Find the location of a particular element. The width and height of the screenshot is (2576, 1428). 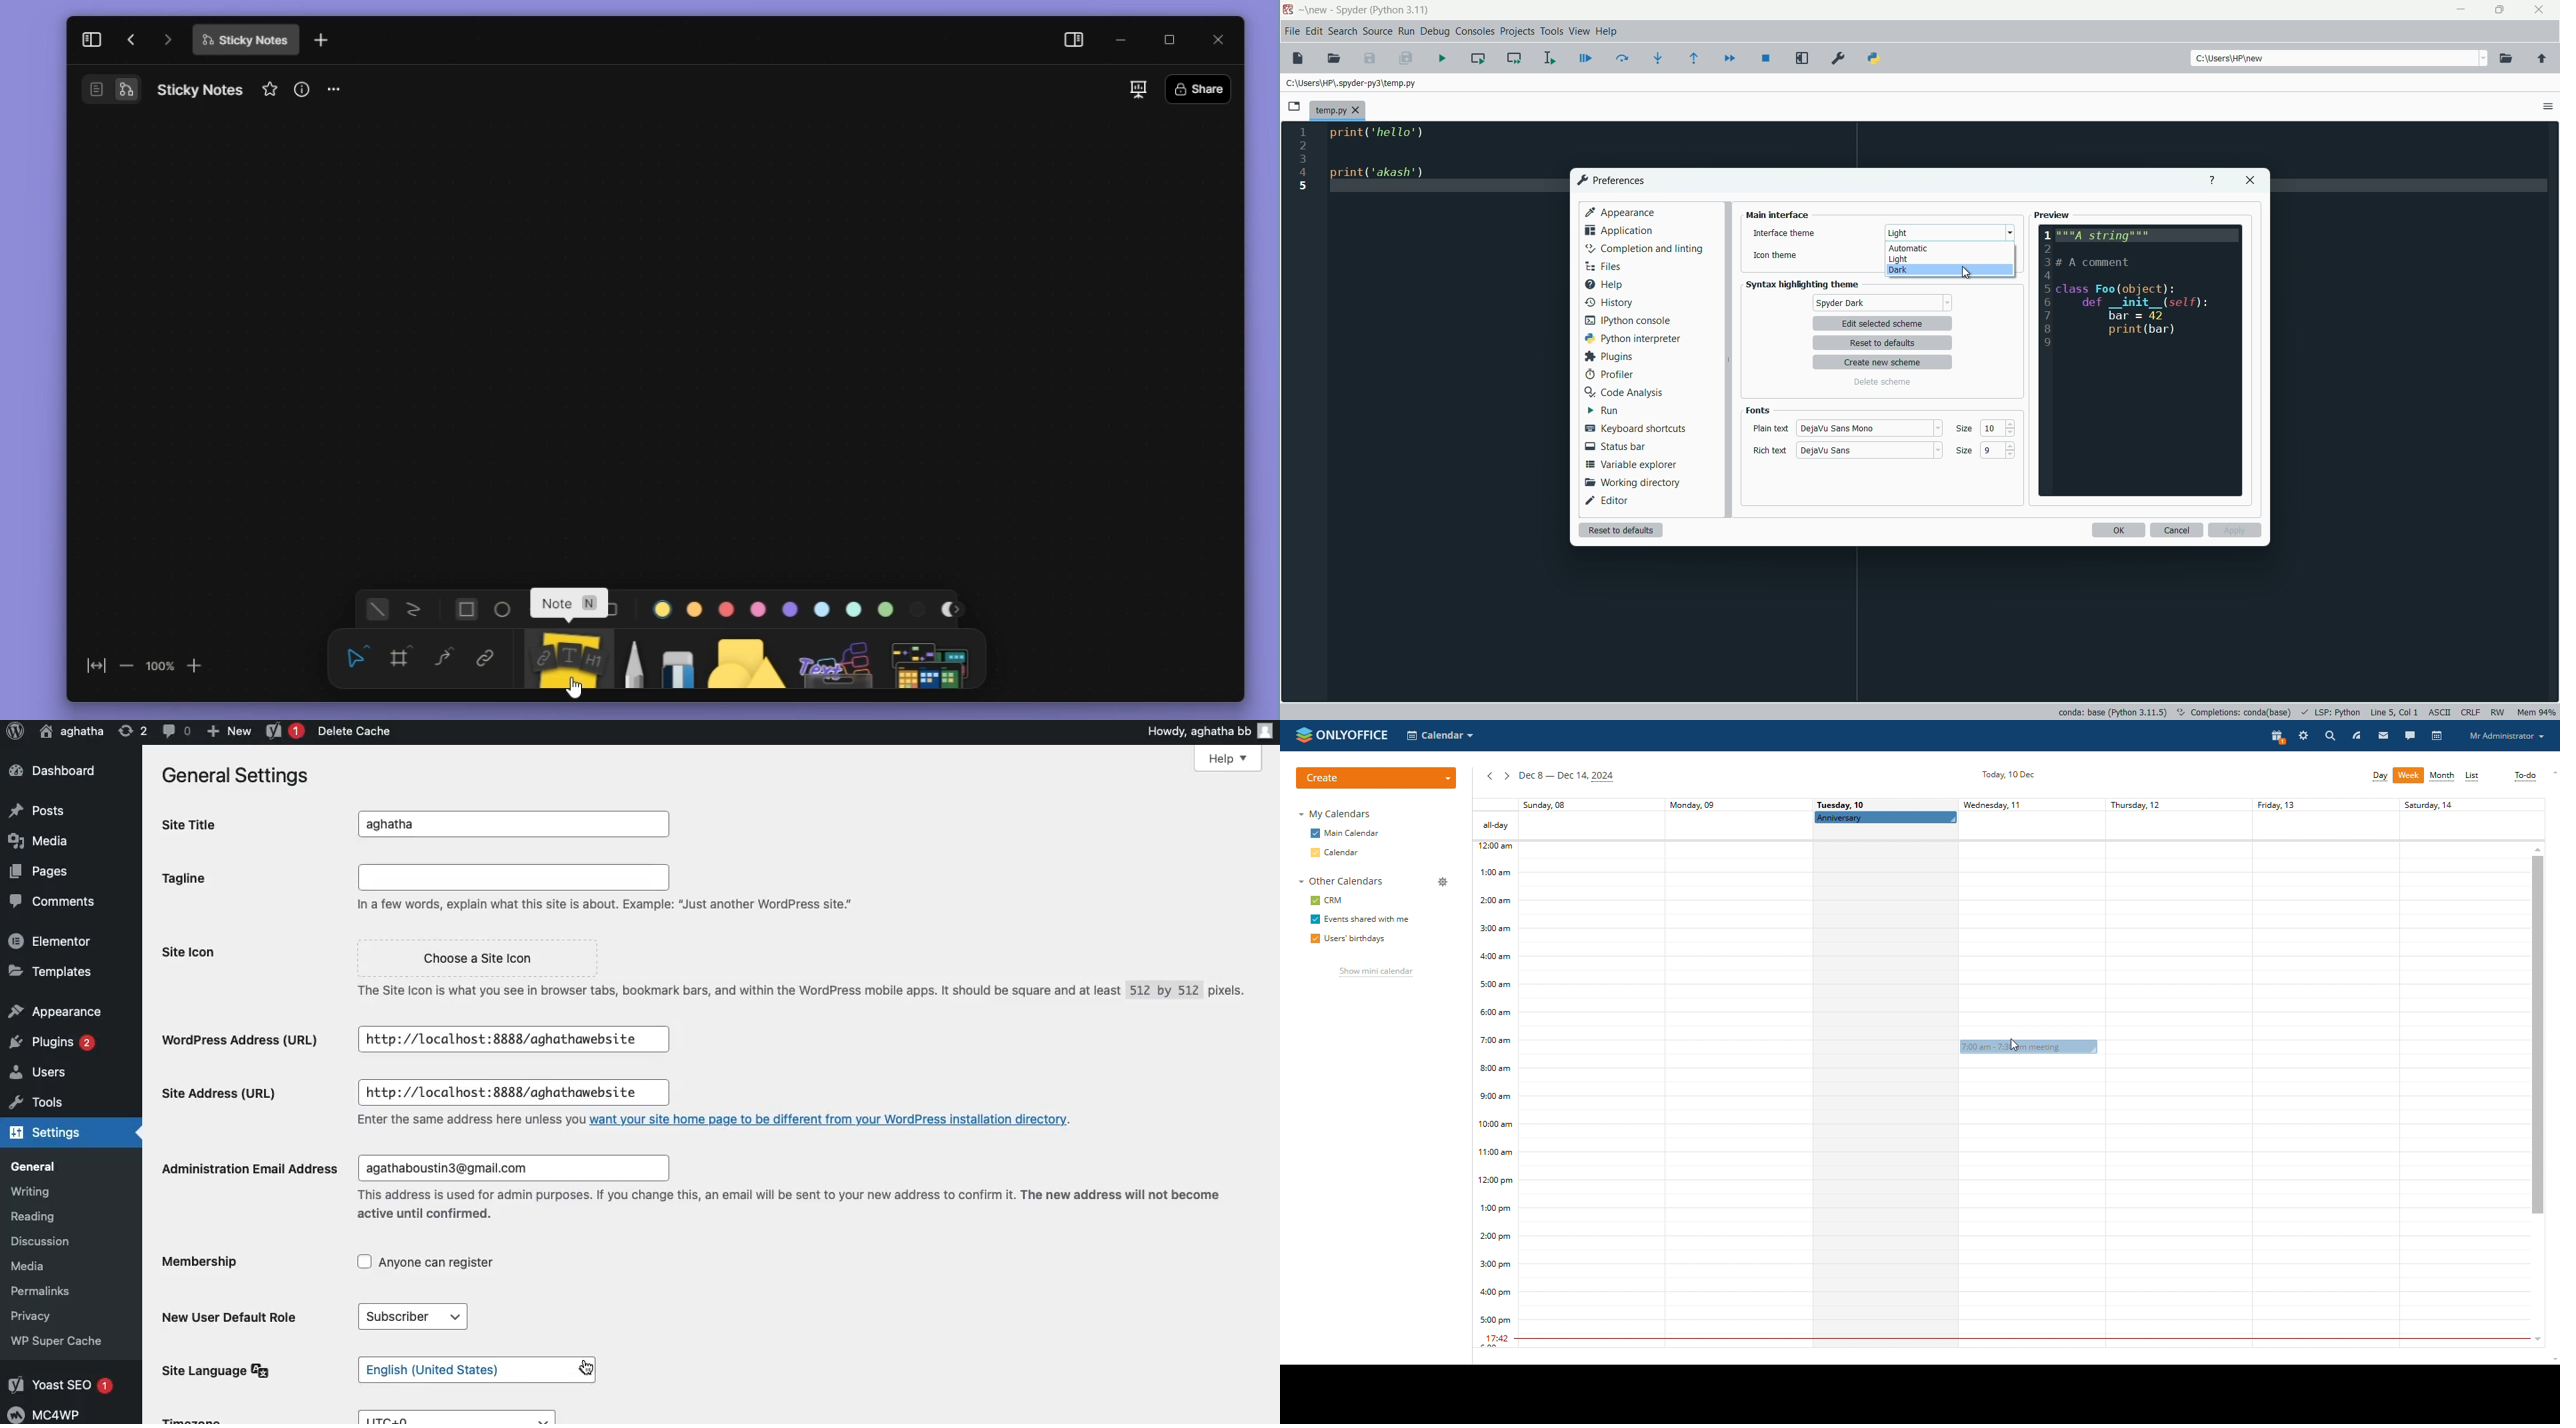

aghatha is located at coordinates (519, 825).